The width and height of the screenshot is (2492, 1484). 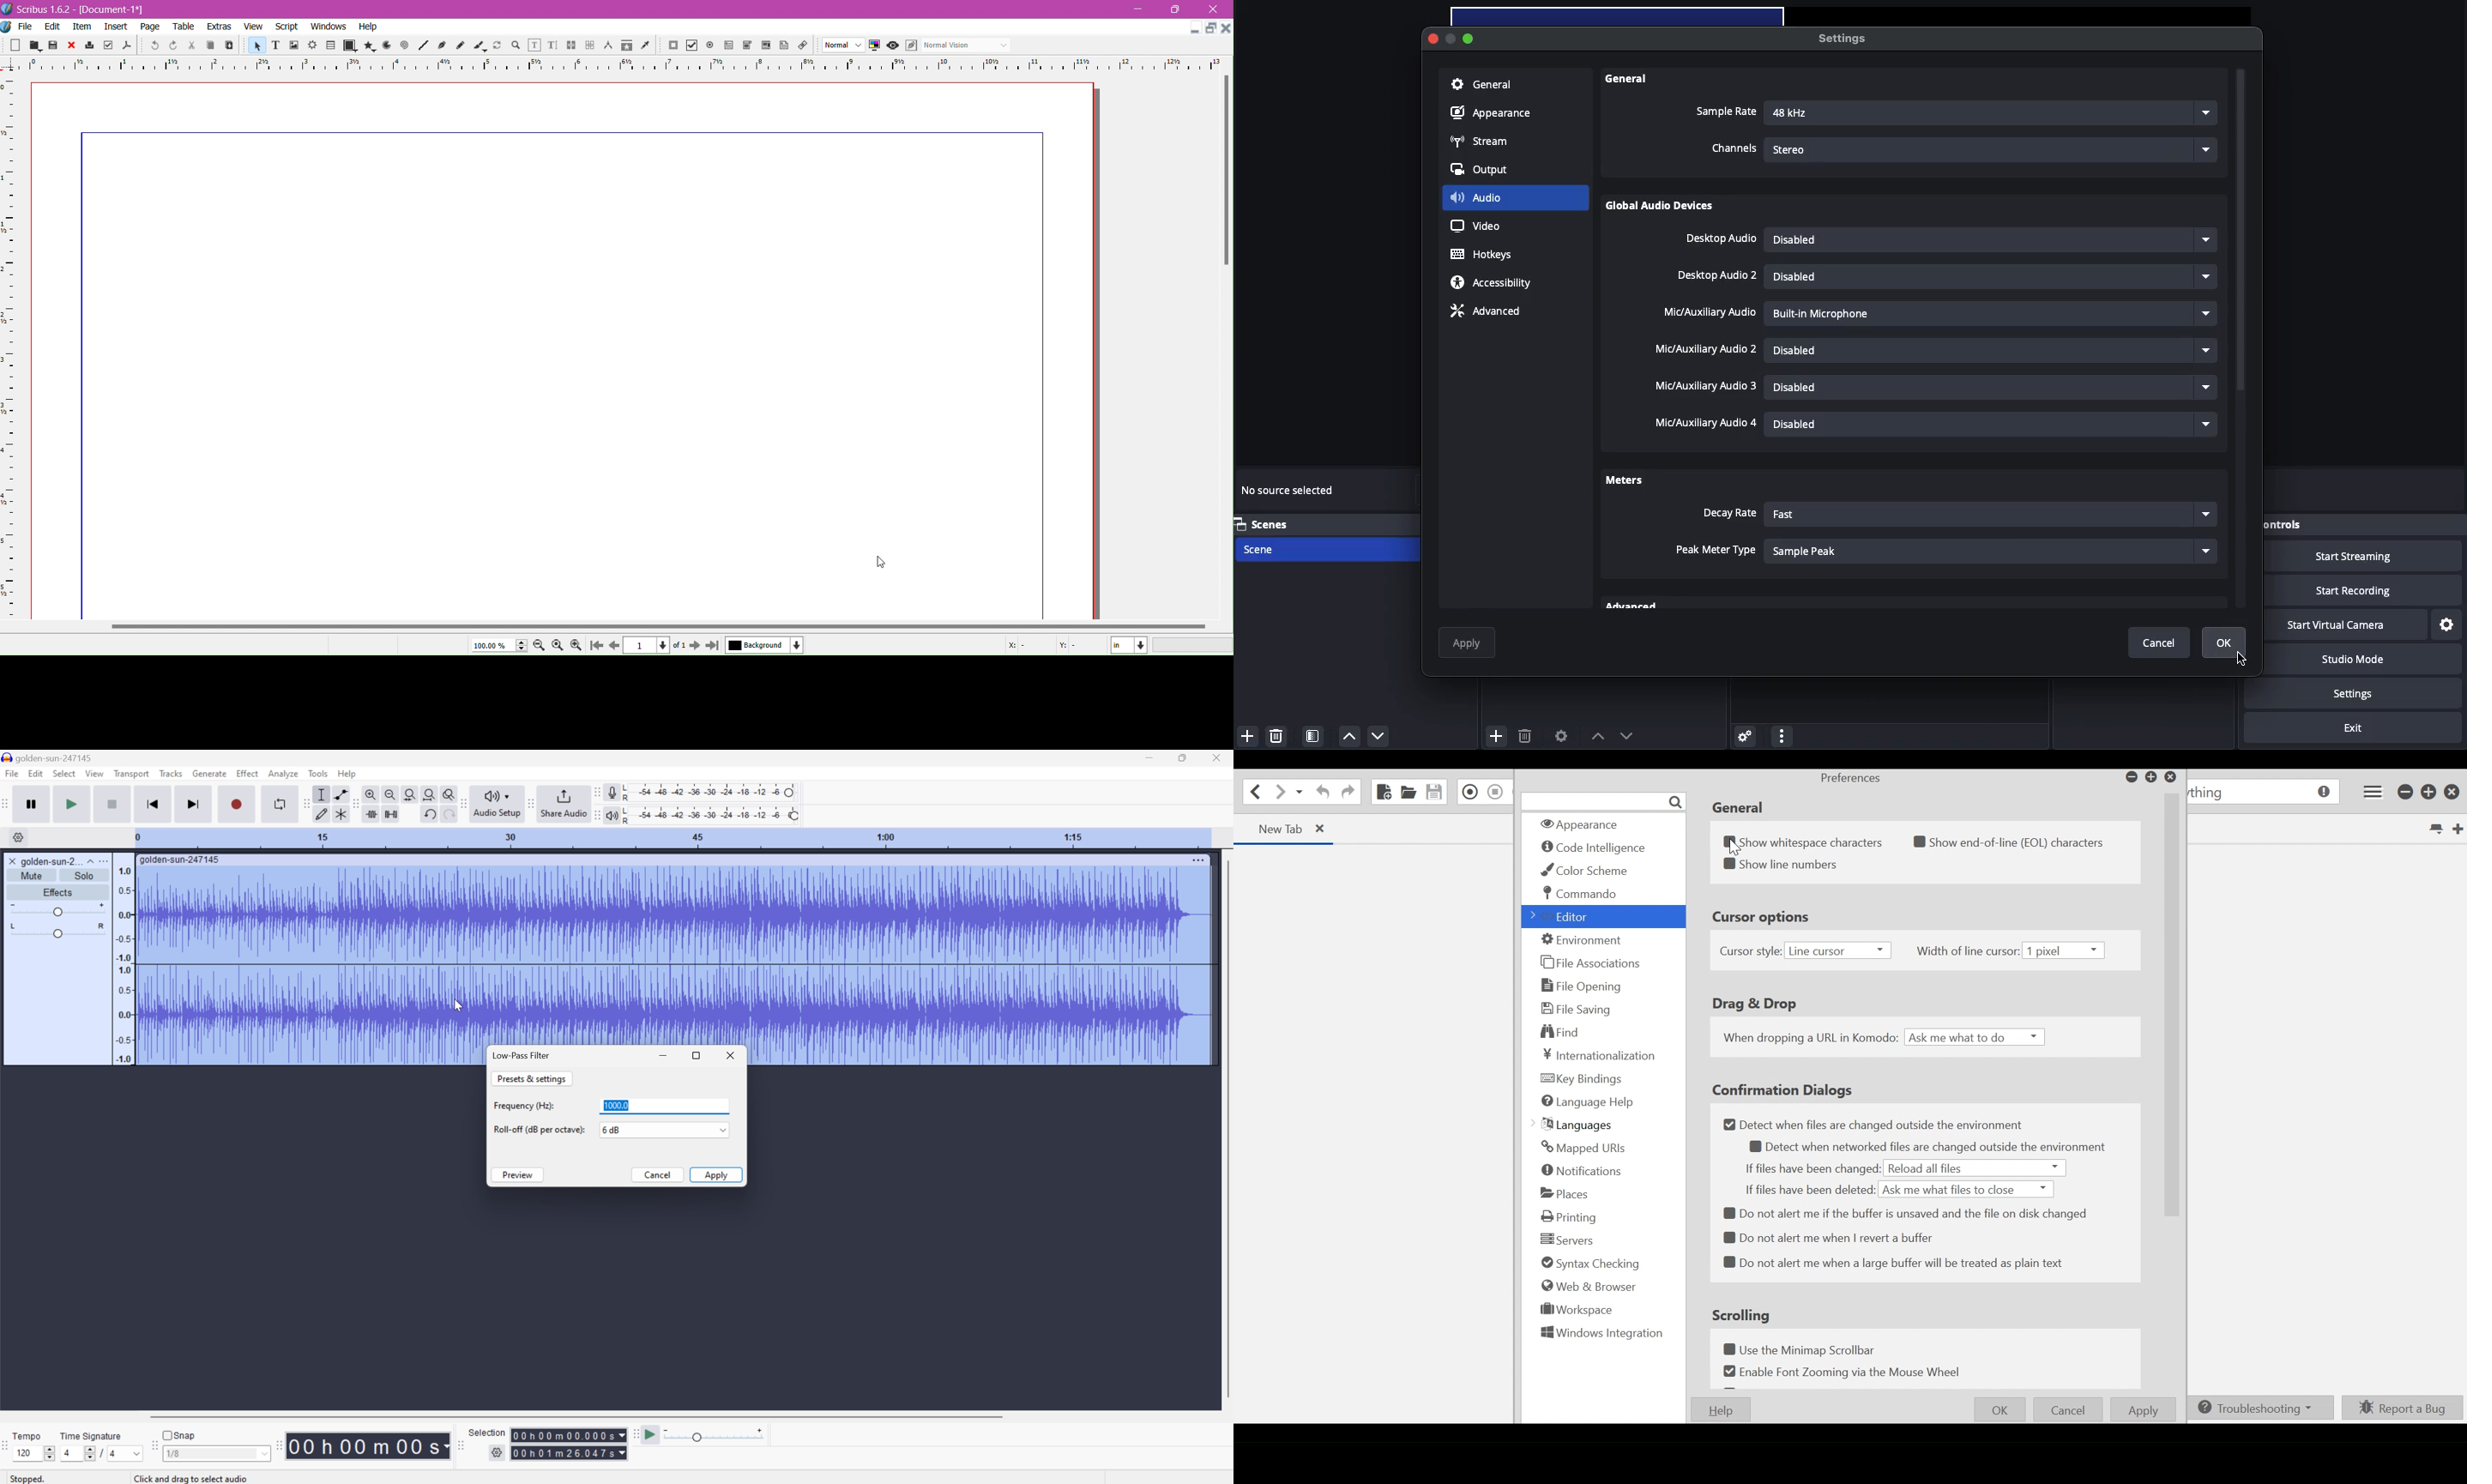 What do you see at coordinates (1992, 114) in the screenshot?
I see `48` at bounding box center [1992, 114].